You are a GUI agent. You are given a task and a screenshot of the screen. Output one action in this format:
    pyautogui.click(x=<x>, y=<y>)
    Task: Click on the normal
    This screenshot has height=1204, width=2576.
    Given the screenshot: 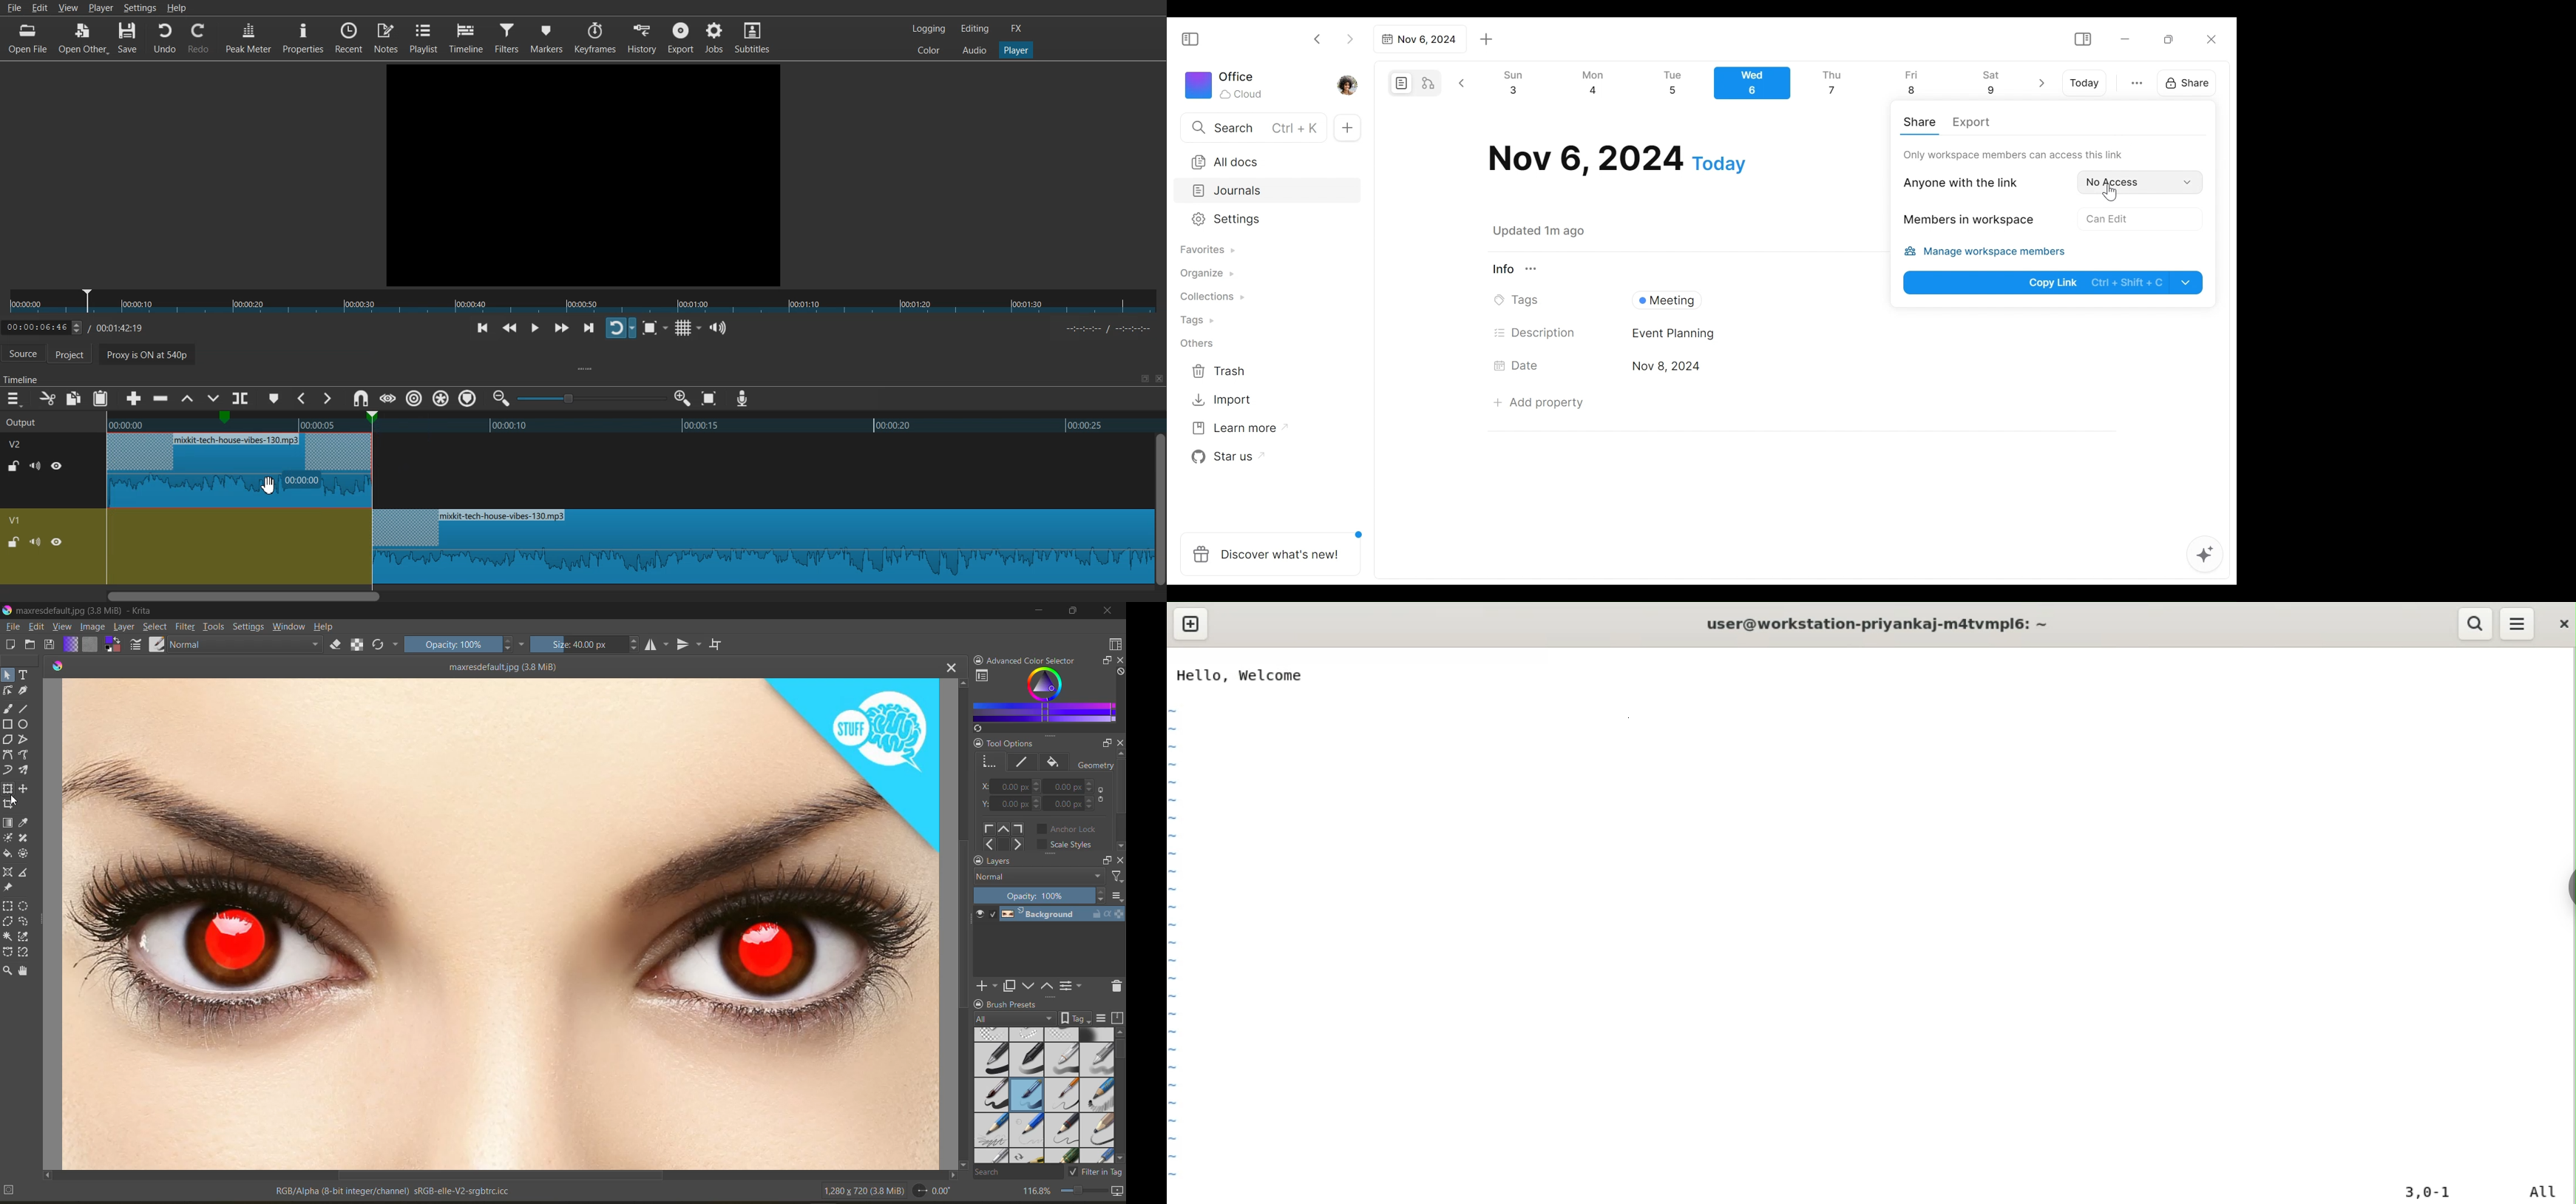 What is the action you would take?
    pyautogui.click(x=249, y=646)
    